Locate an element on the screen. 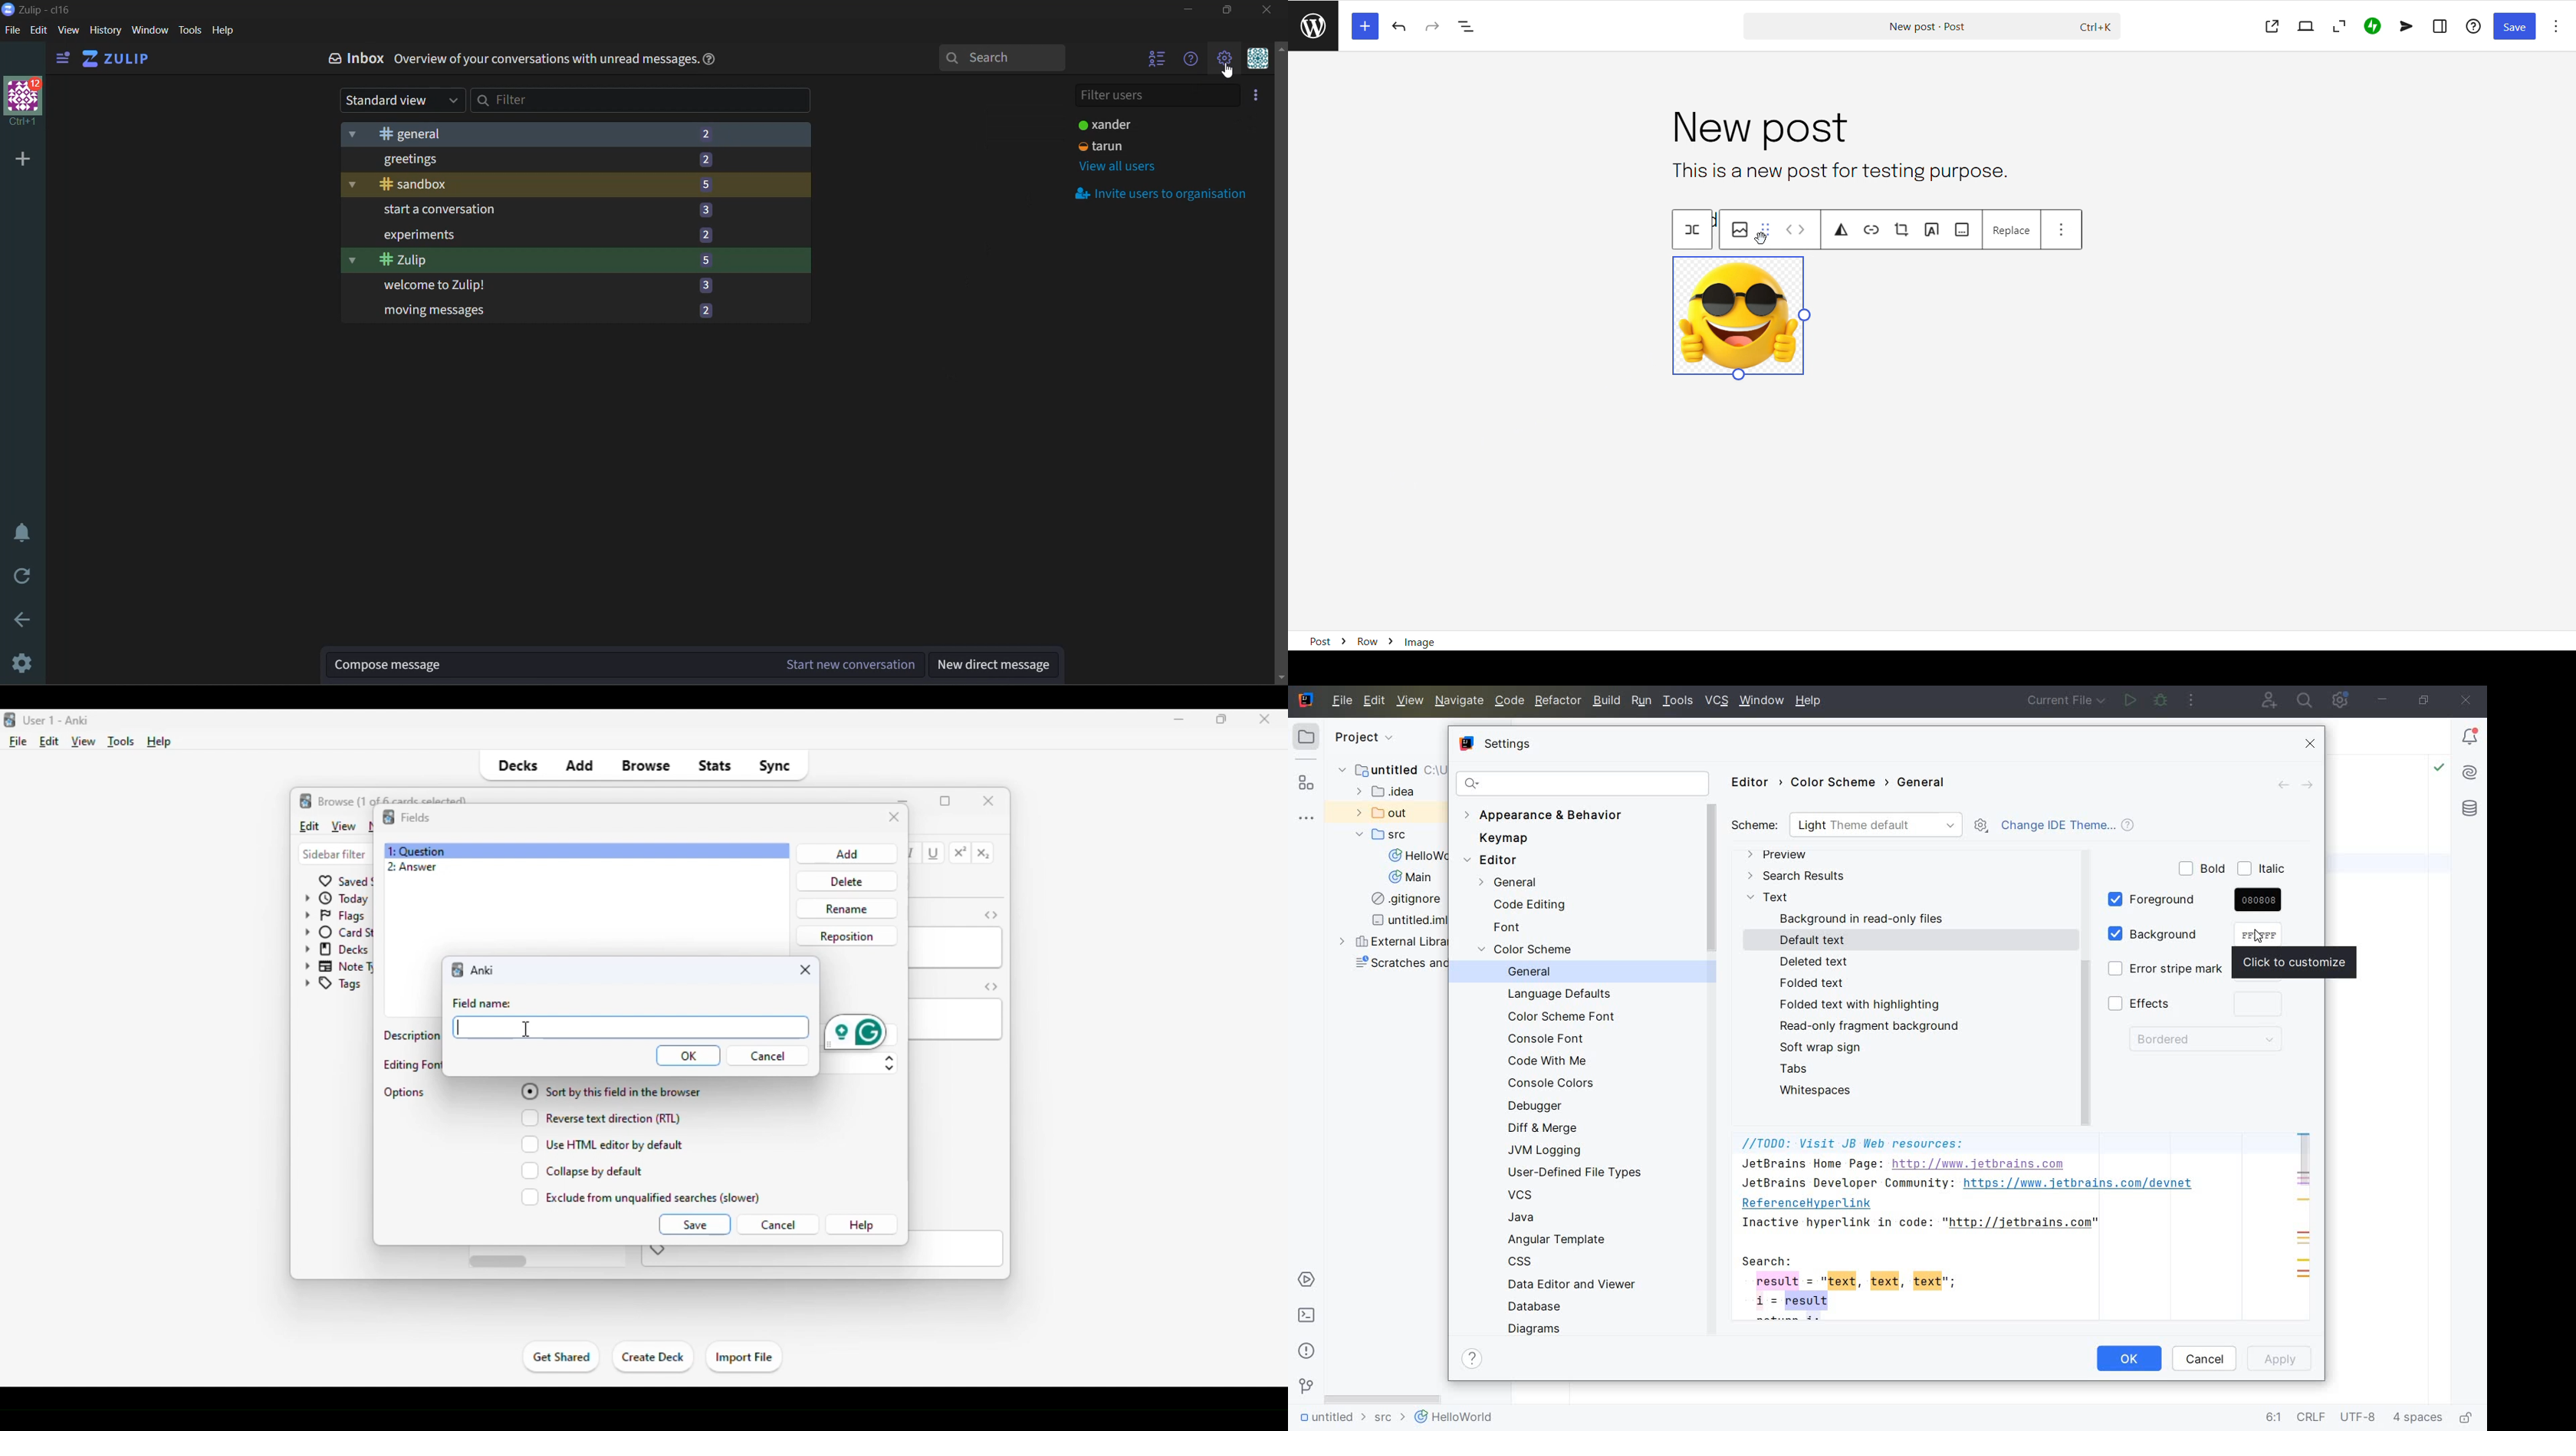  Notifications is located at coordinates (2471, 738).